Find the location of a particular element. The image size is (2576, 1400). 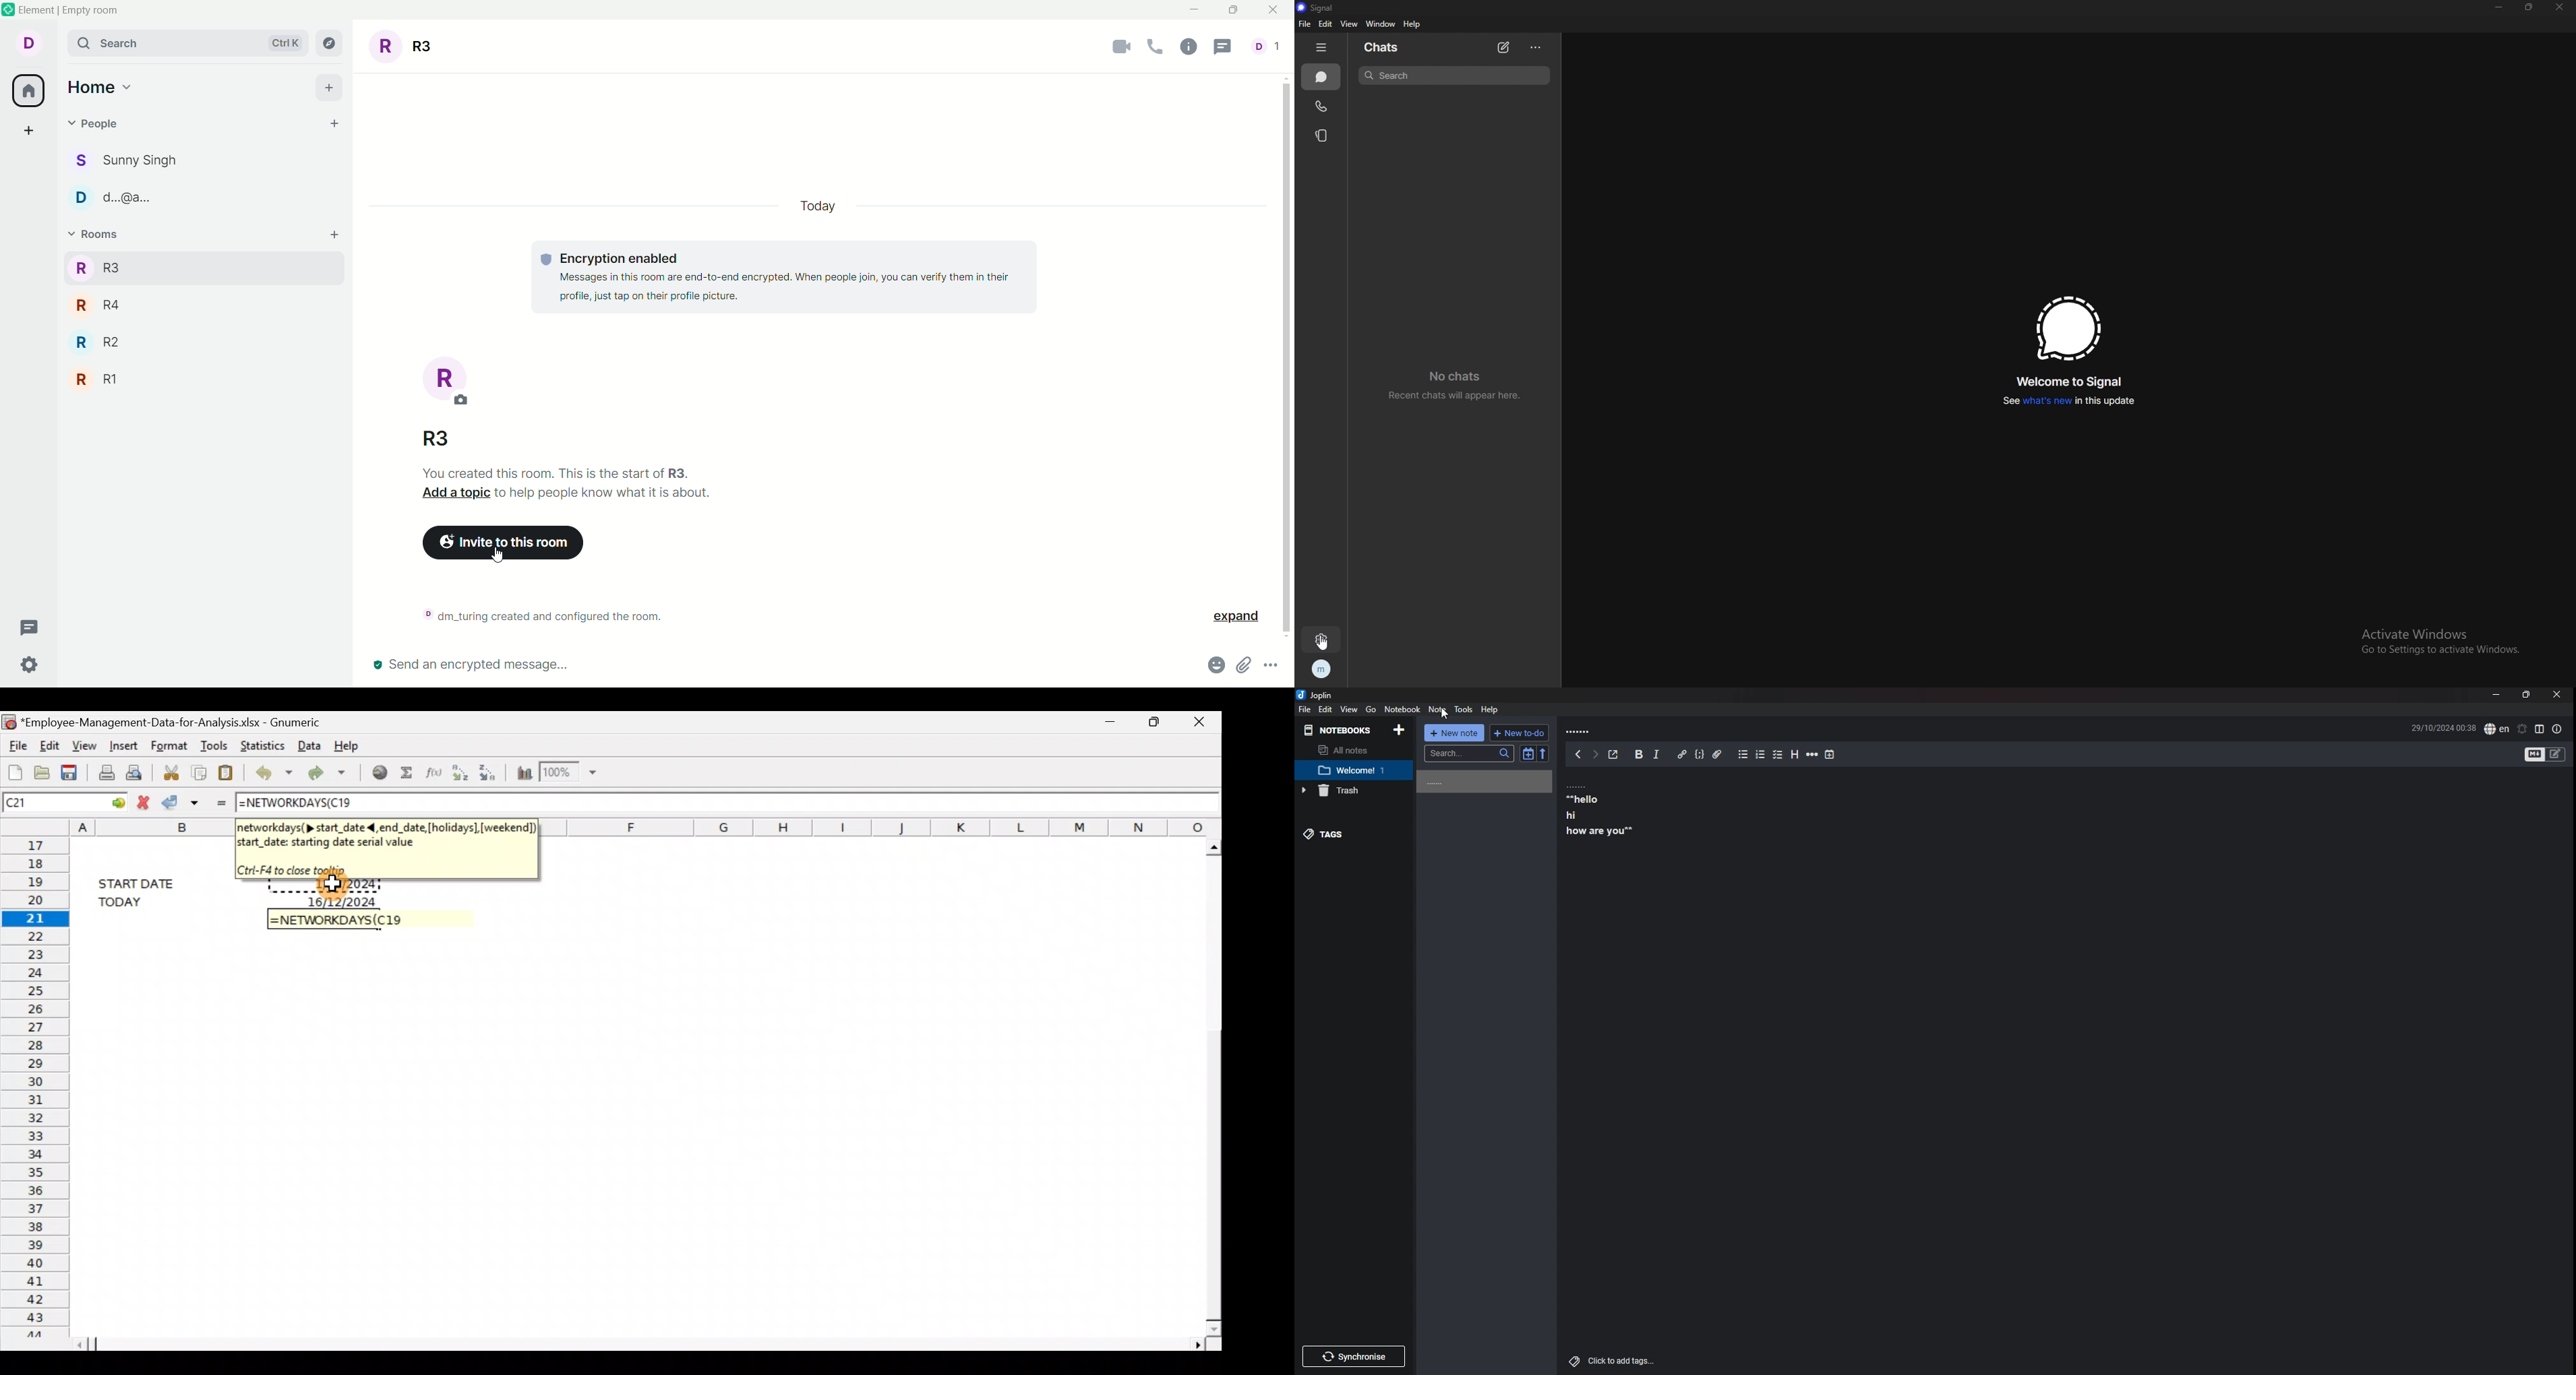

Accept change is located at coordinates (182, 802).